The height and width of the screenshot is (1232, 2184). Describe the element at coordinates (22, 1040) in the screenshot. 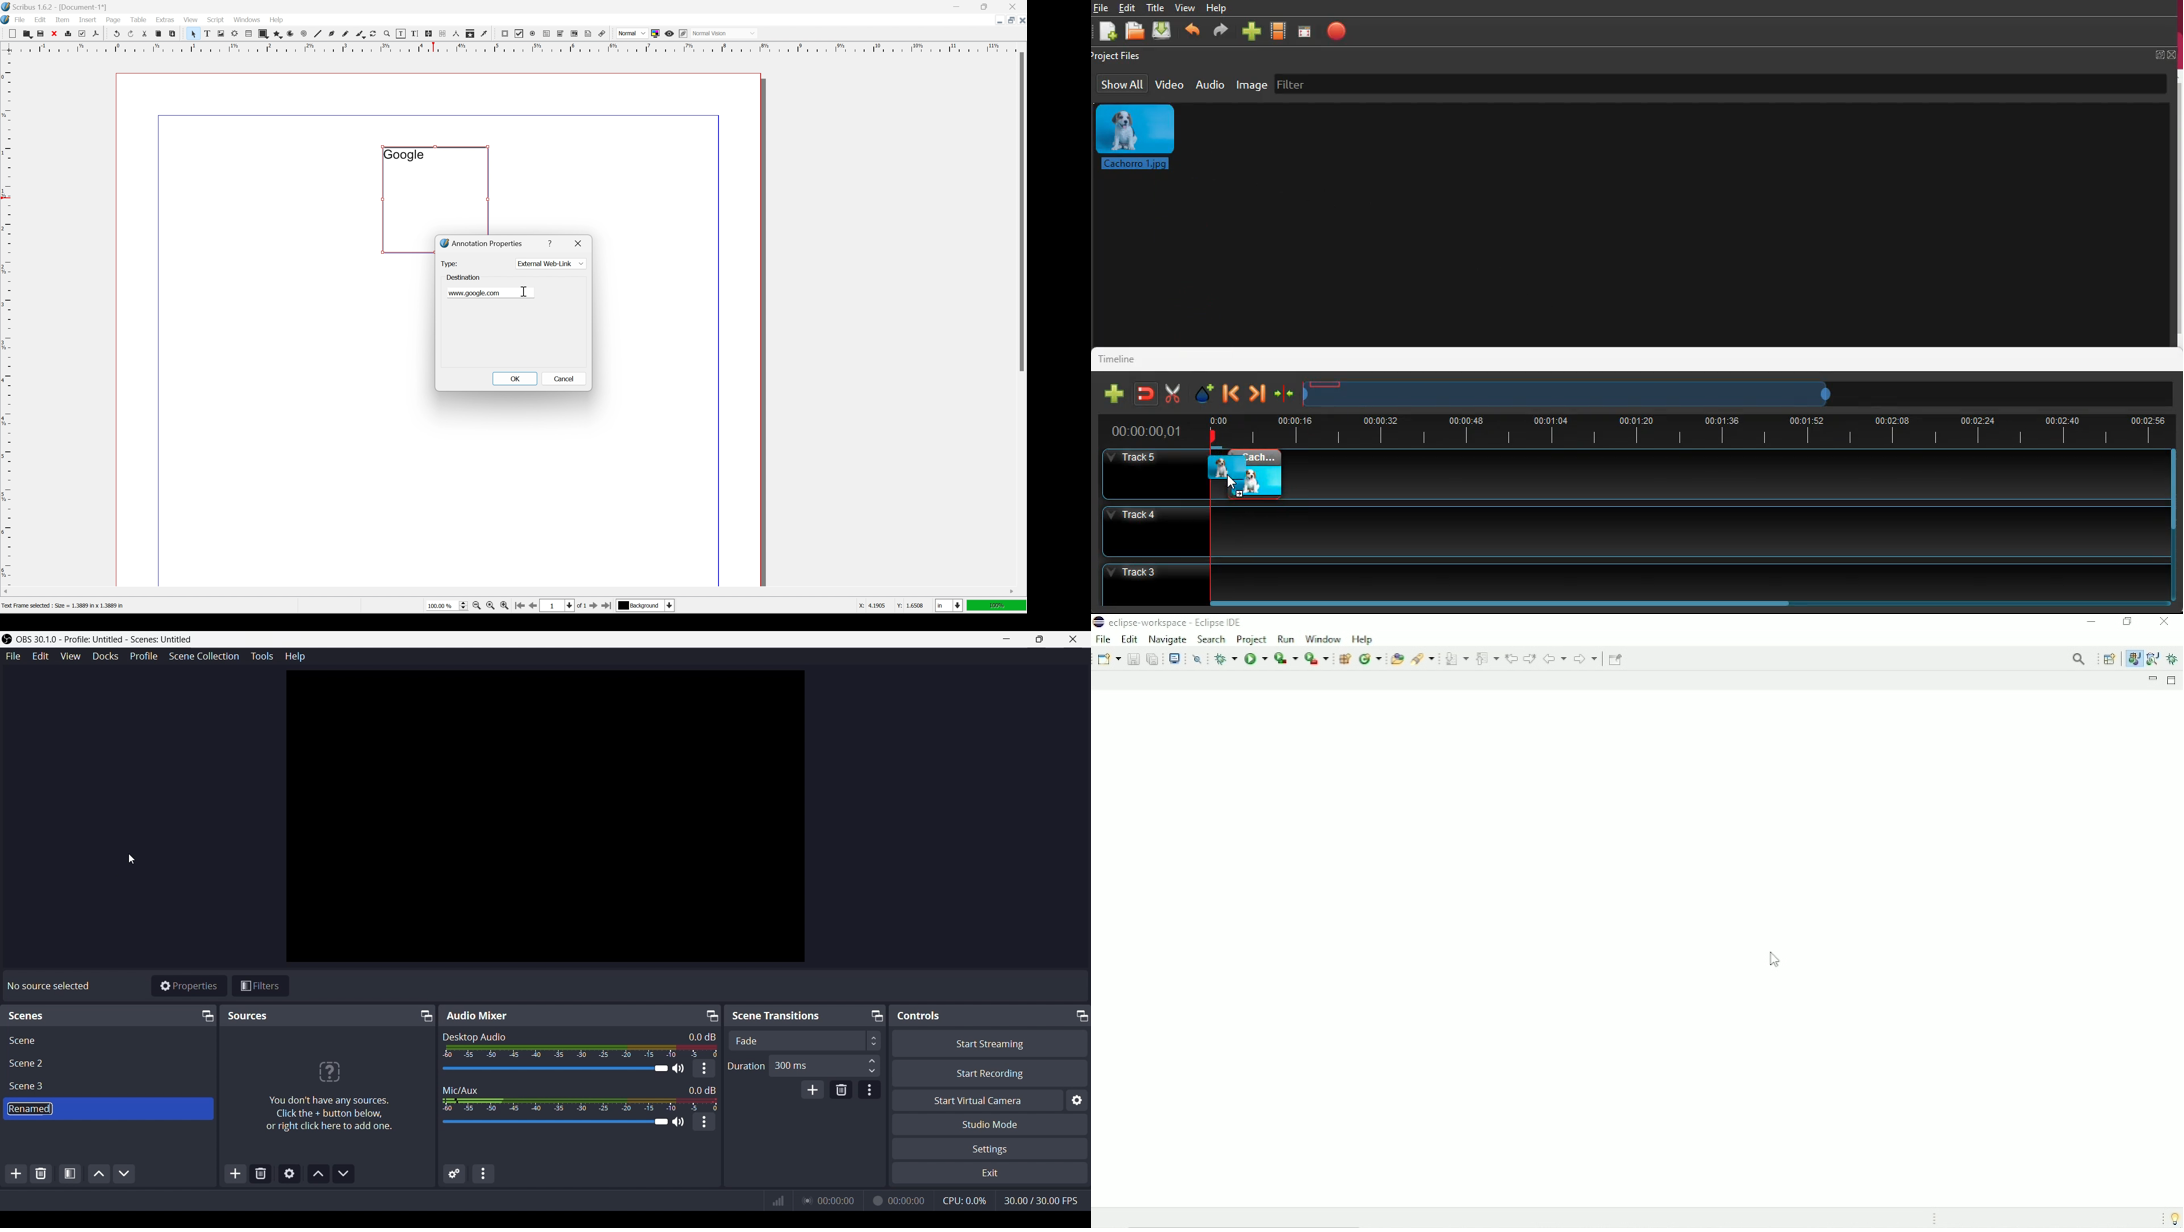

I see `Scene` at that location.